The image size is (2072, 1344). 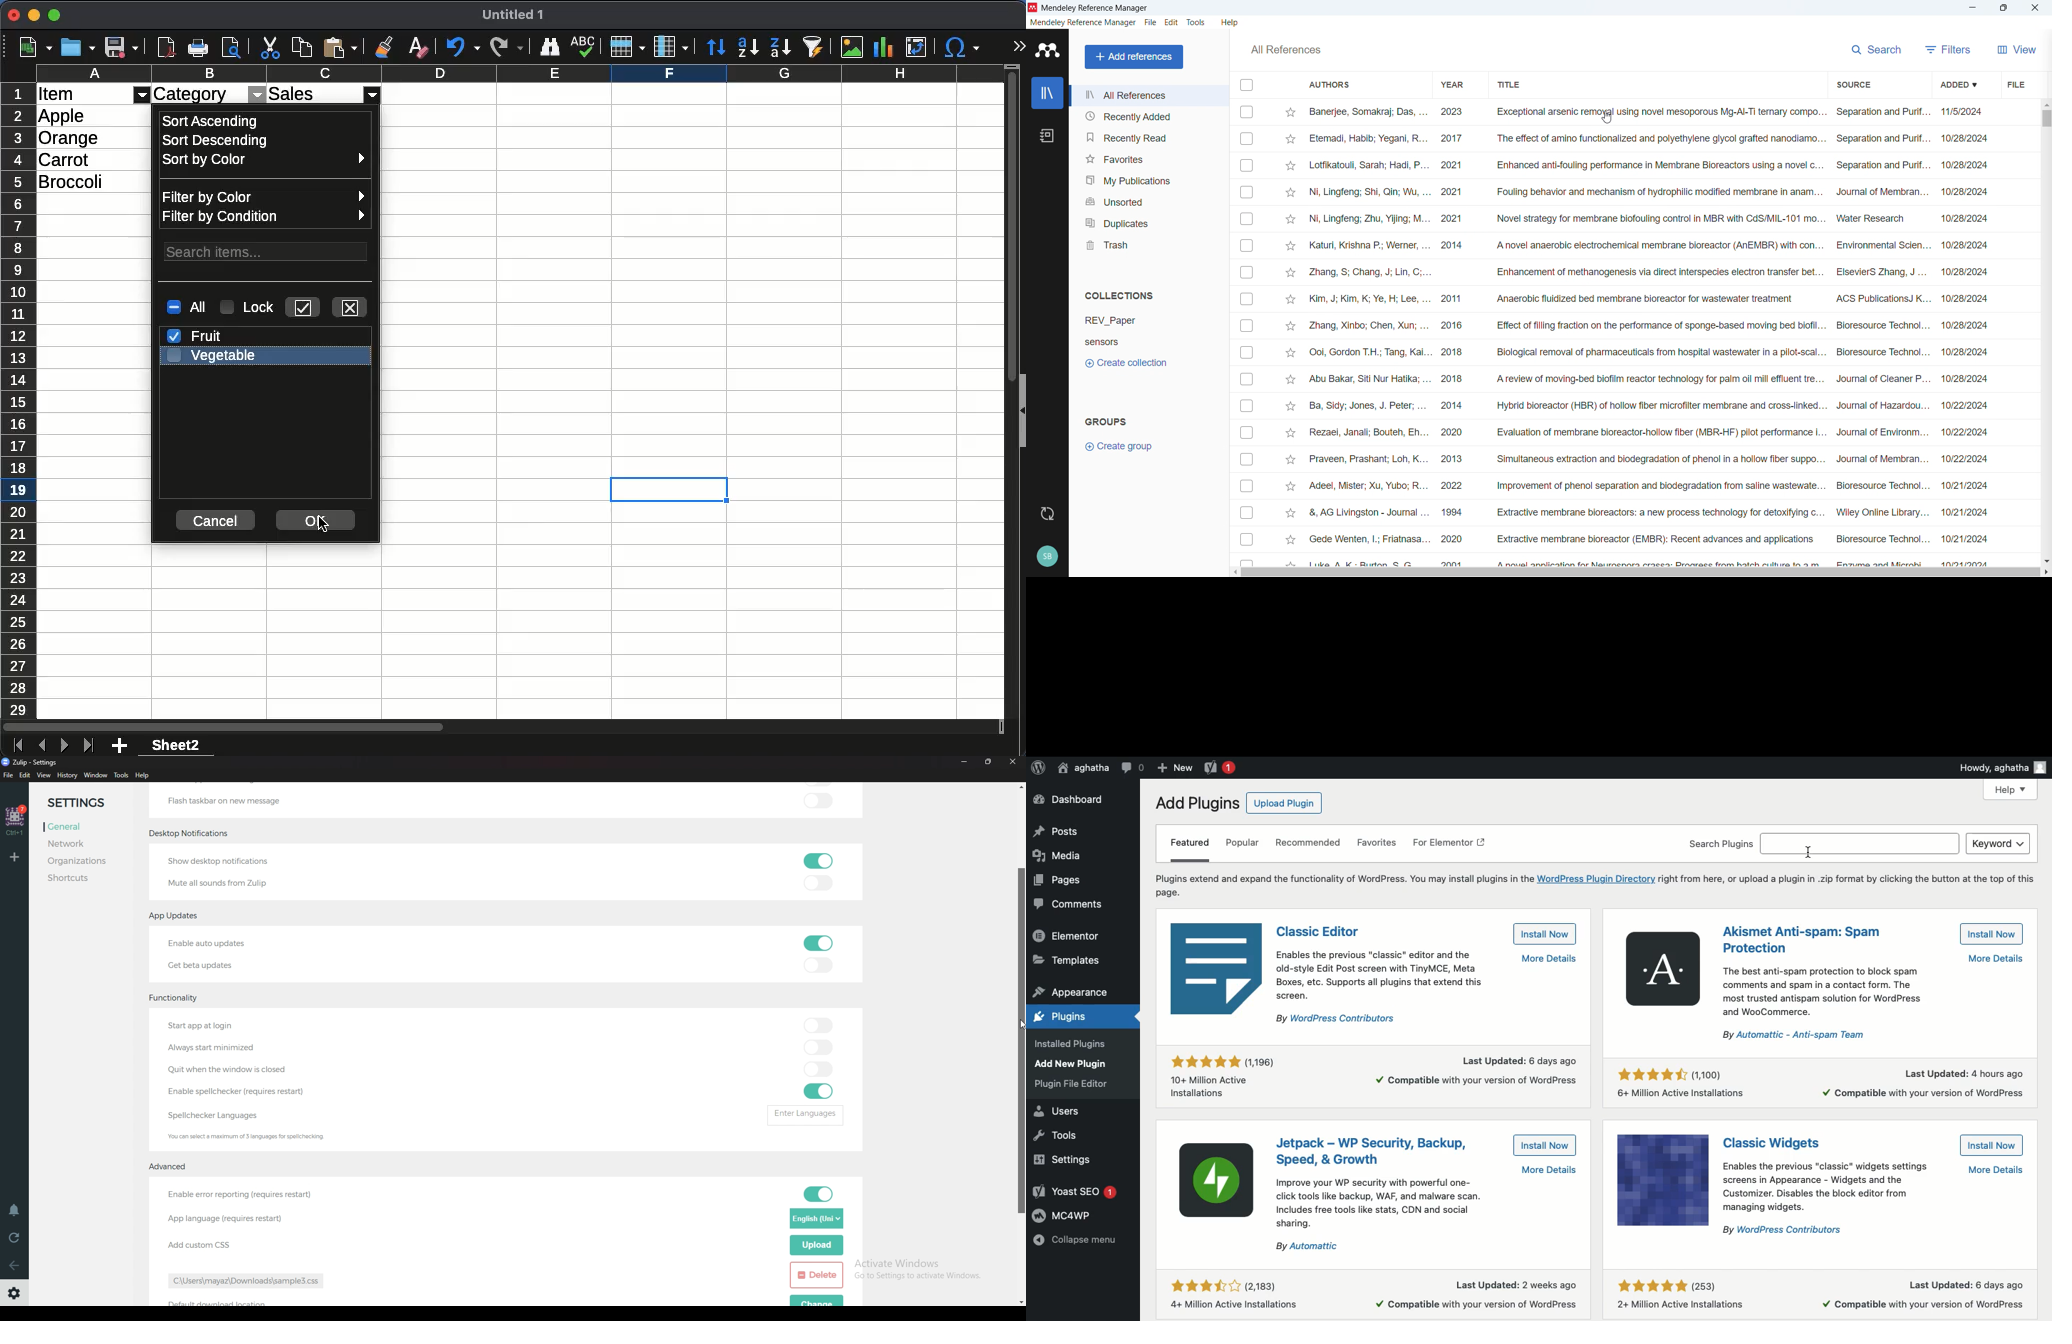 What do you see at coordinates (1458, 379) in the screenshot?
I see `2018` at bounding box center [1458, 379].